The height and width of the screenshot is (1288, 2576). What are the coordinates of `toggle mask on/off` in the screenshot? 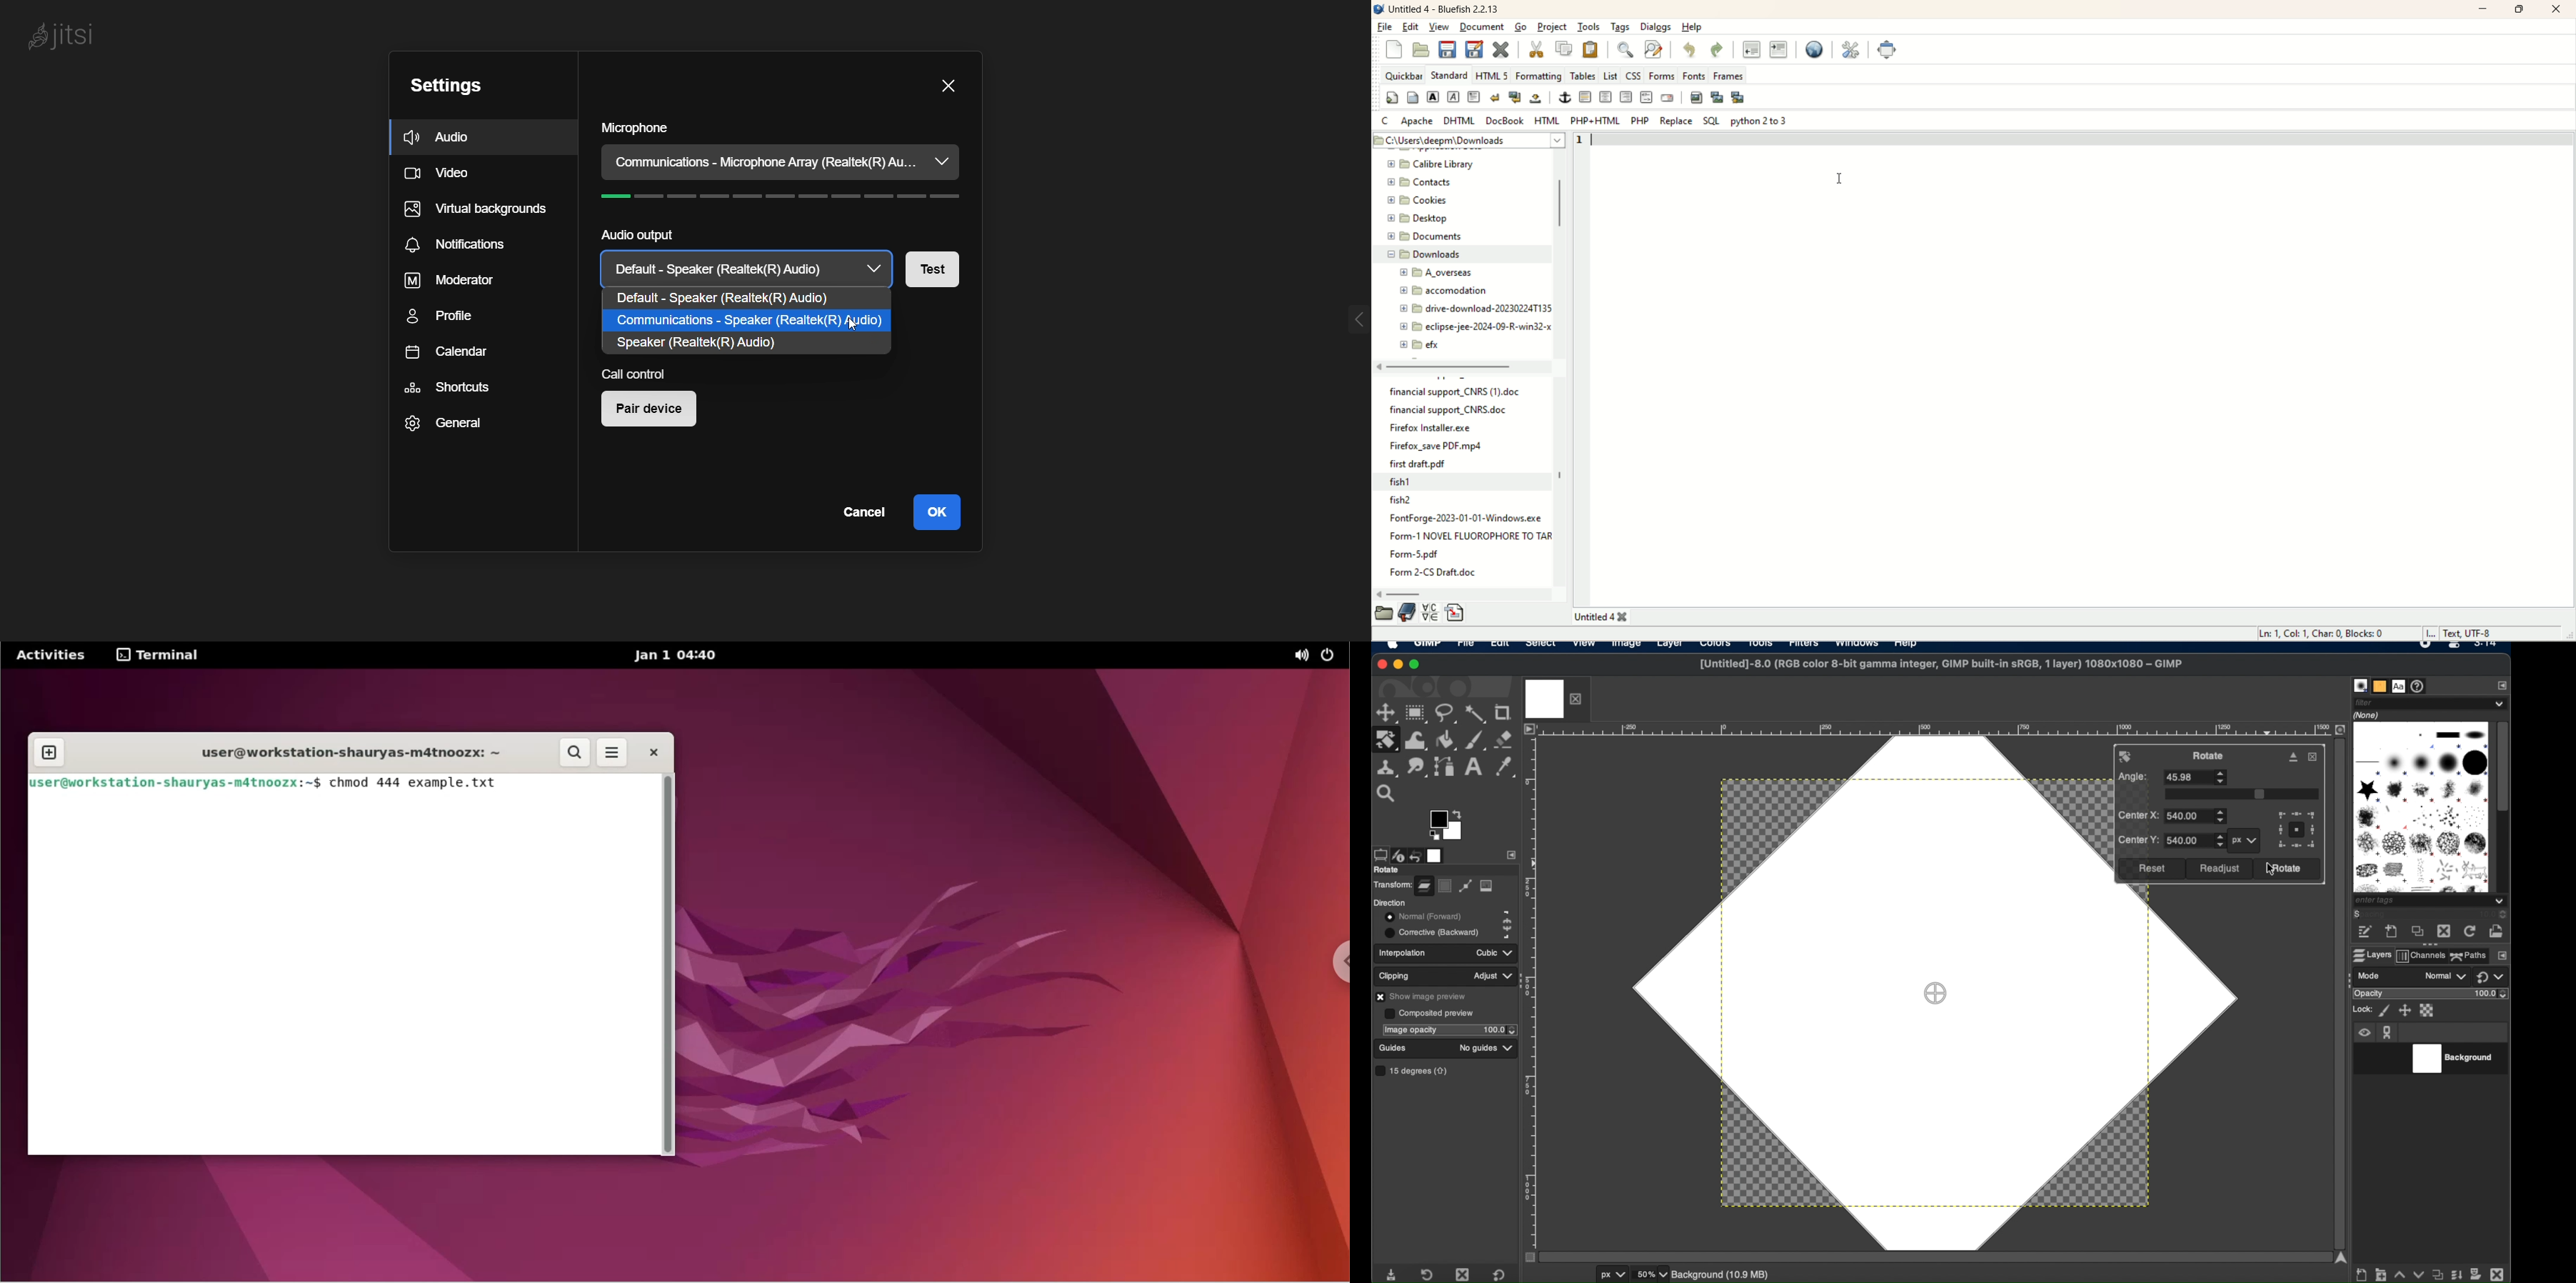 It's located at (1526, 1257).